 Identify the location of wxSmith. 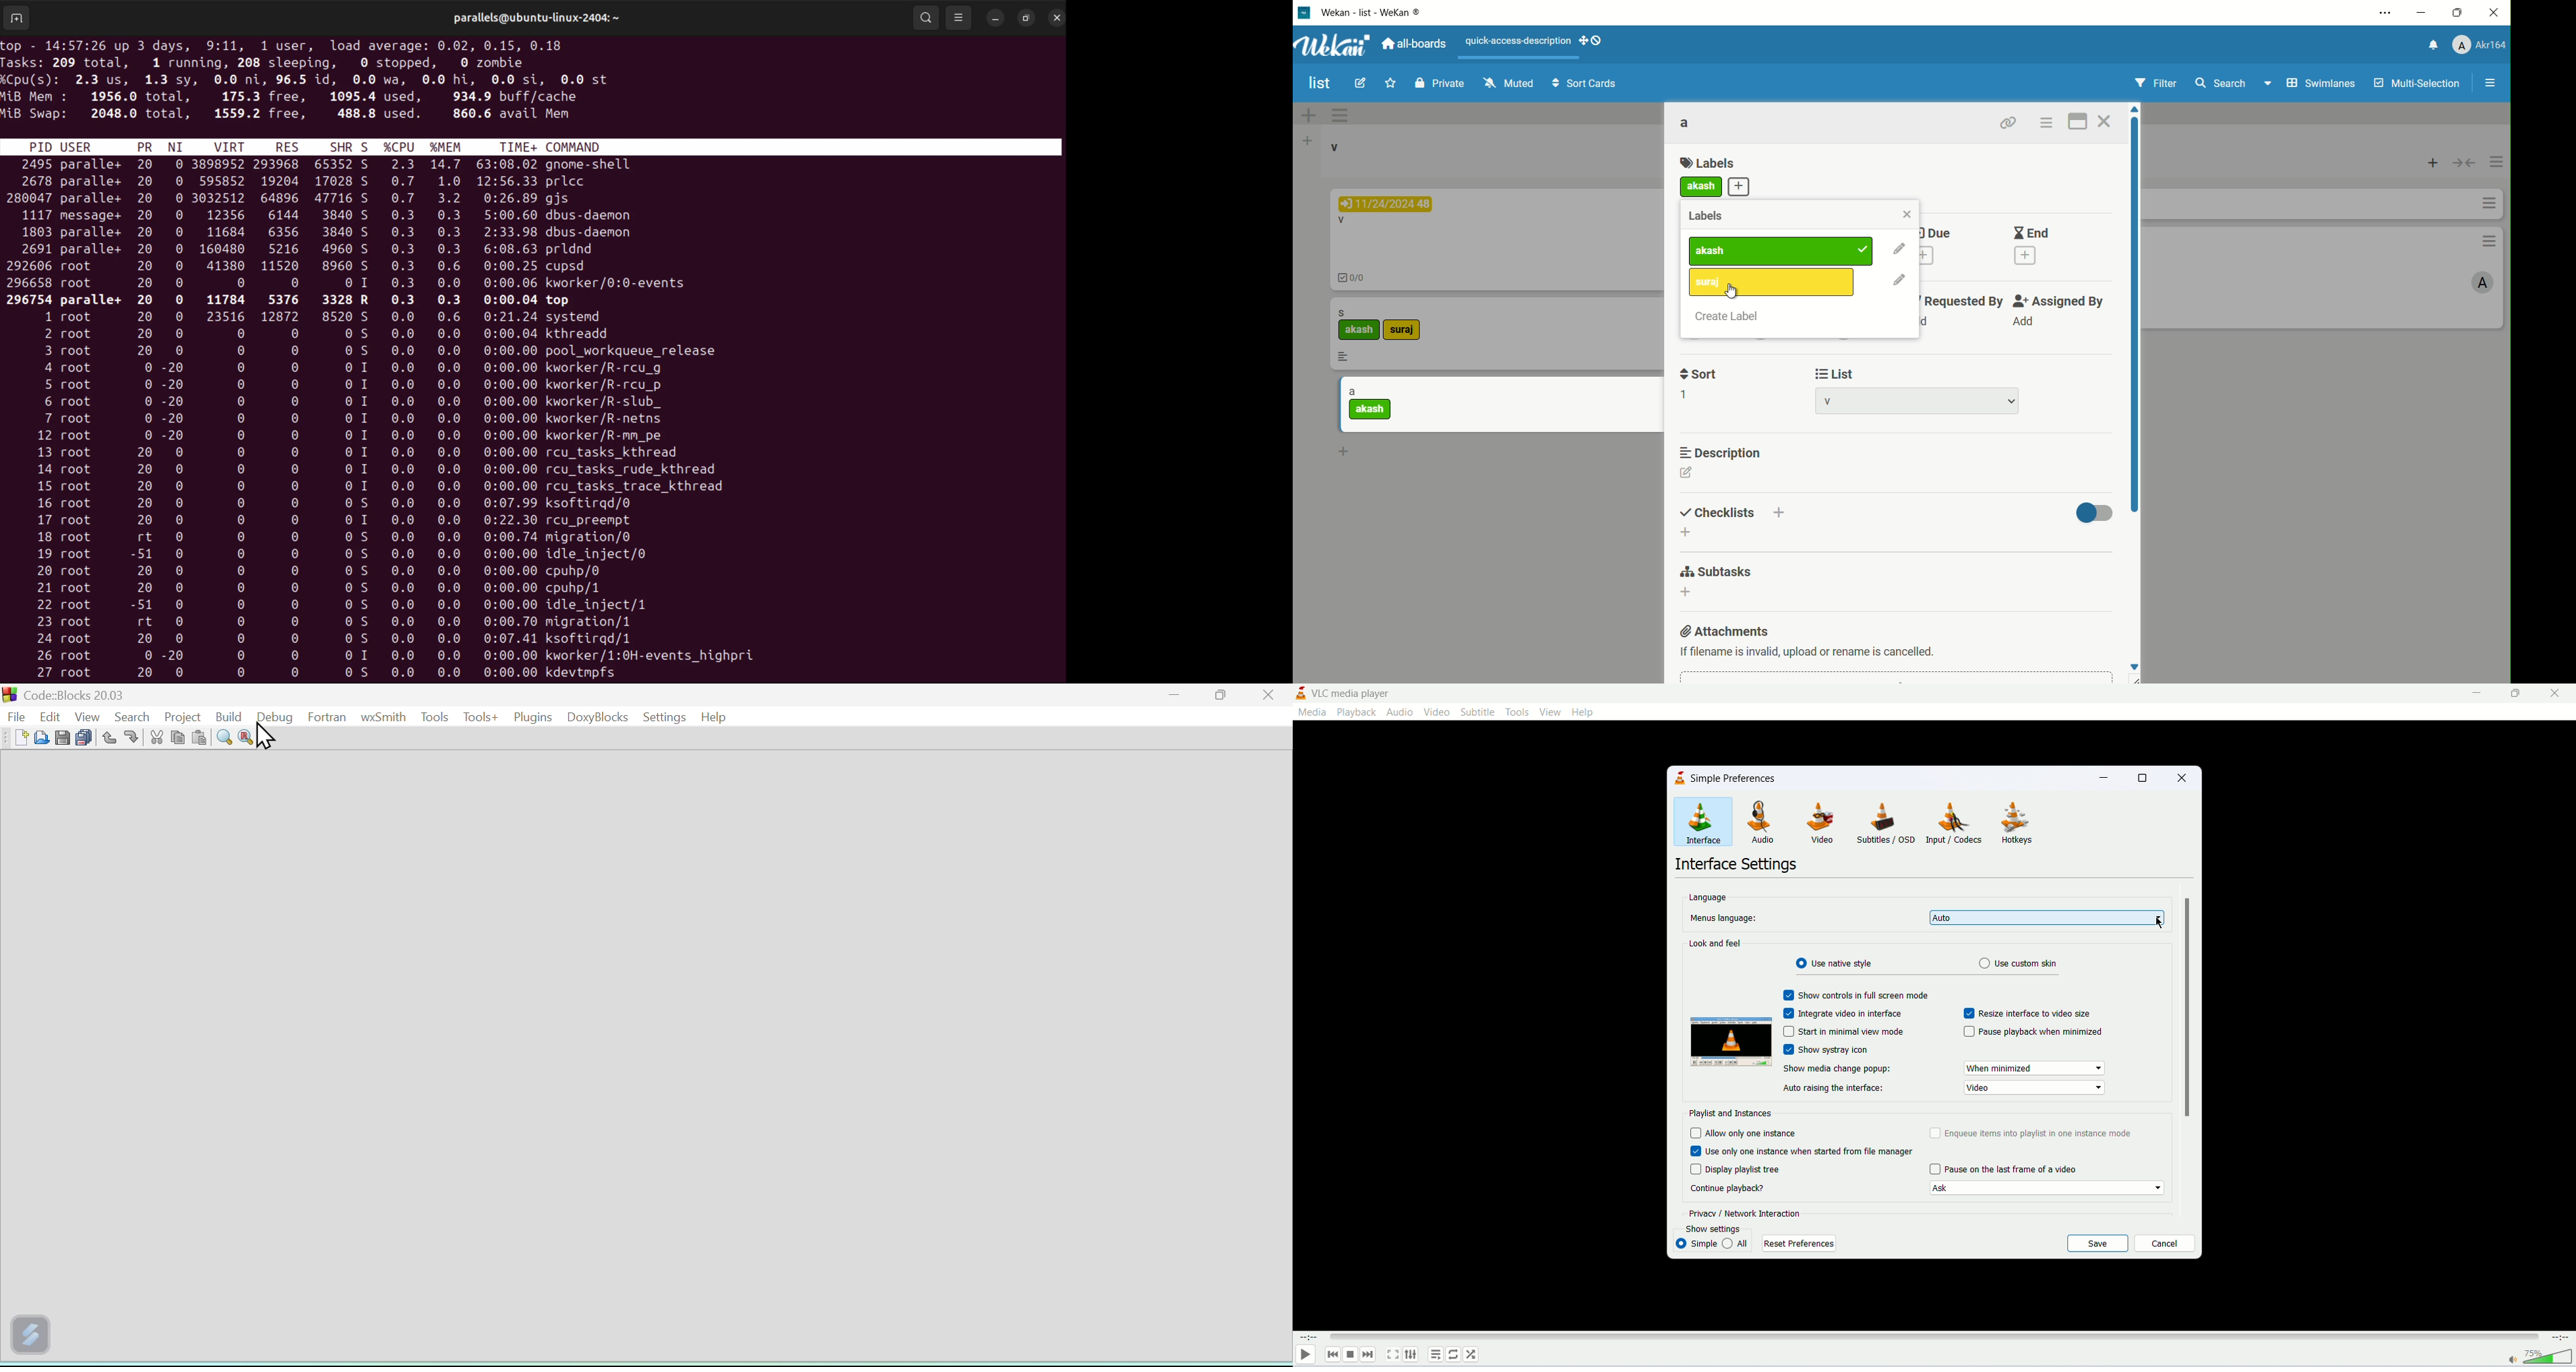
(381, 716).